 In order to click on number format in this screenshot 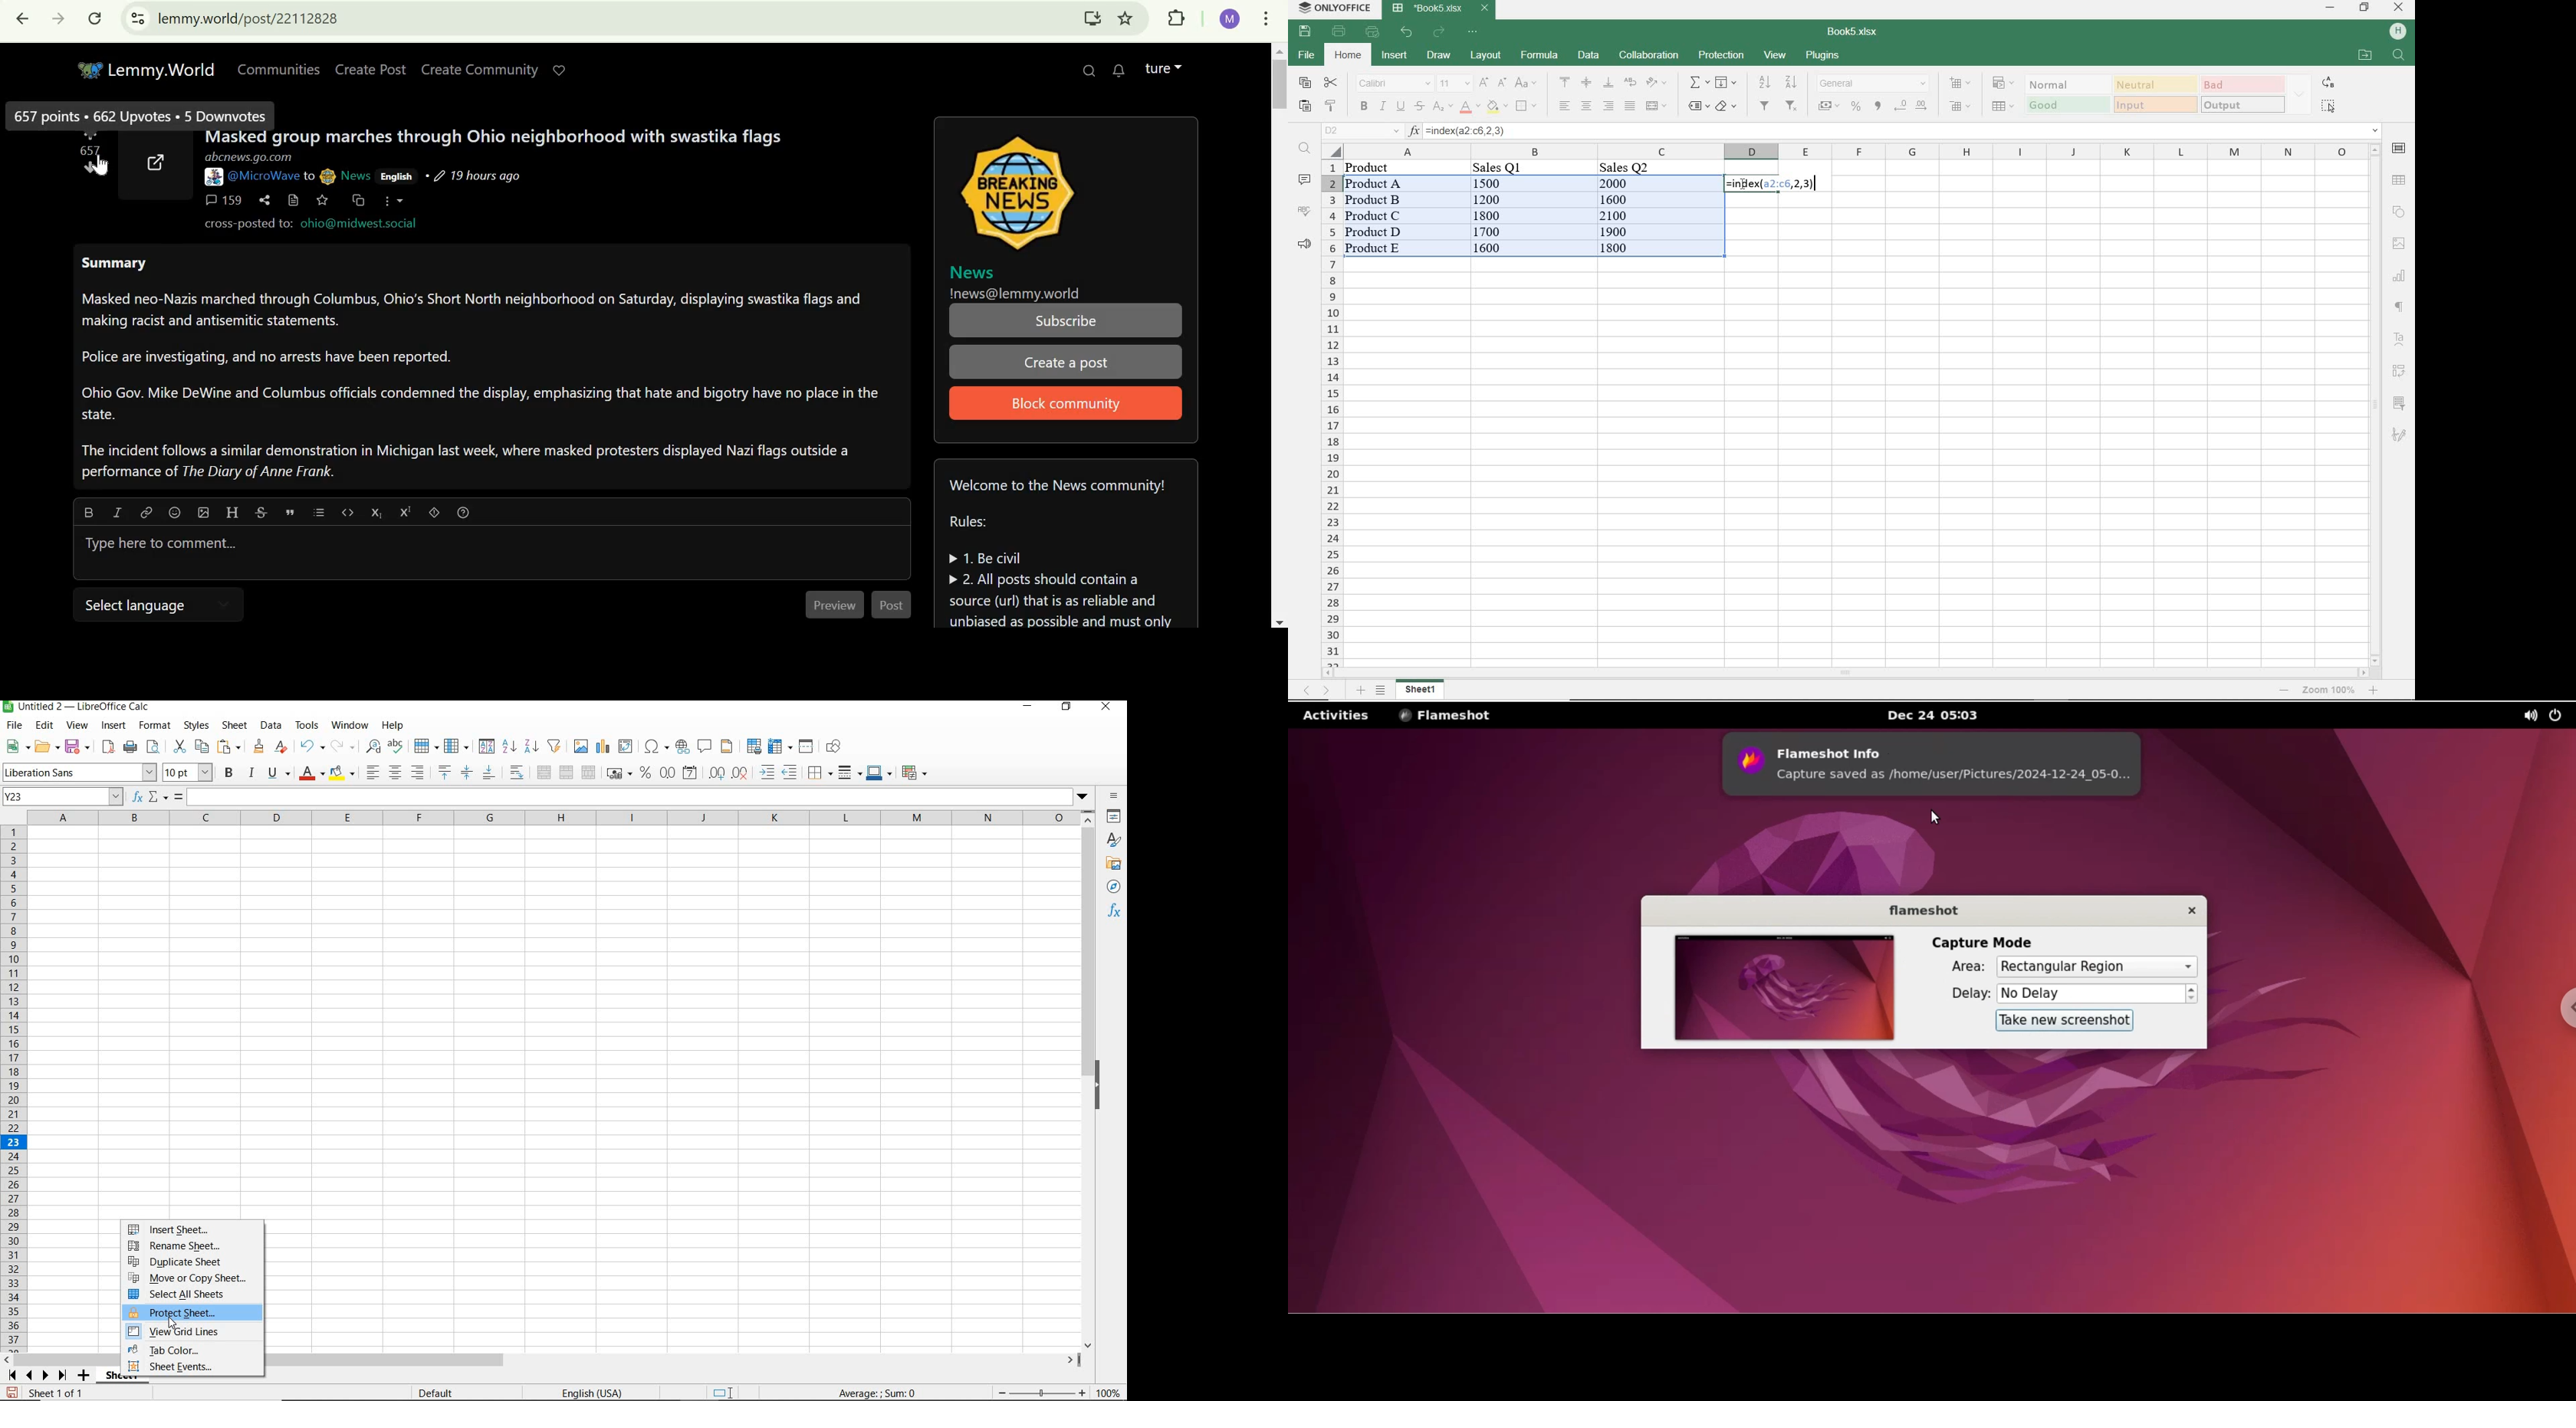, I will do `click(1873, 84)`.